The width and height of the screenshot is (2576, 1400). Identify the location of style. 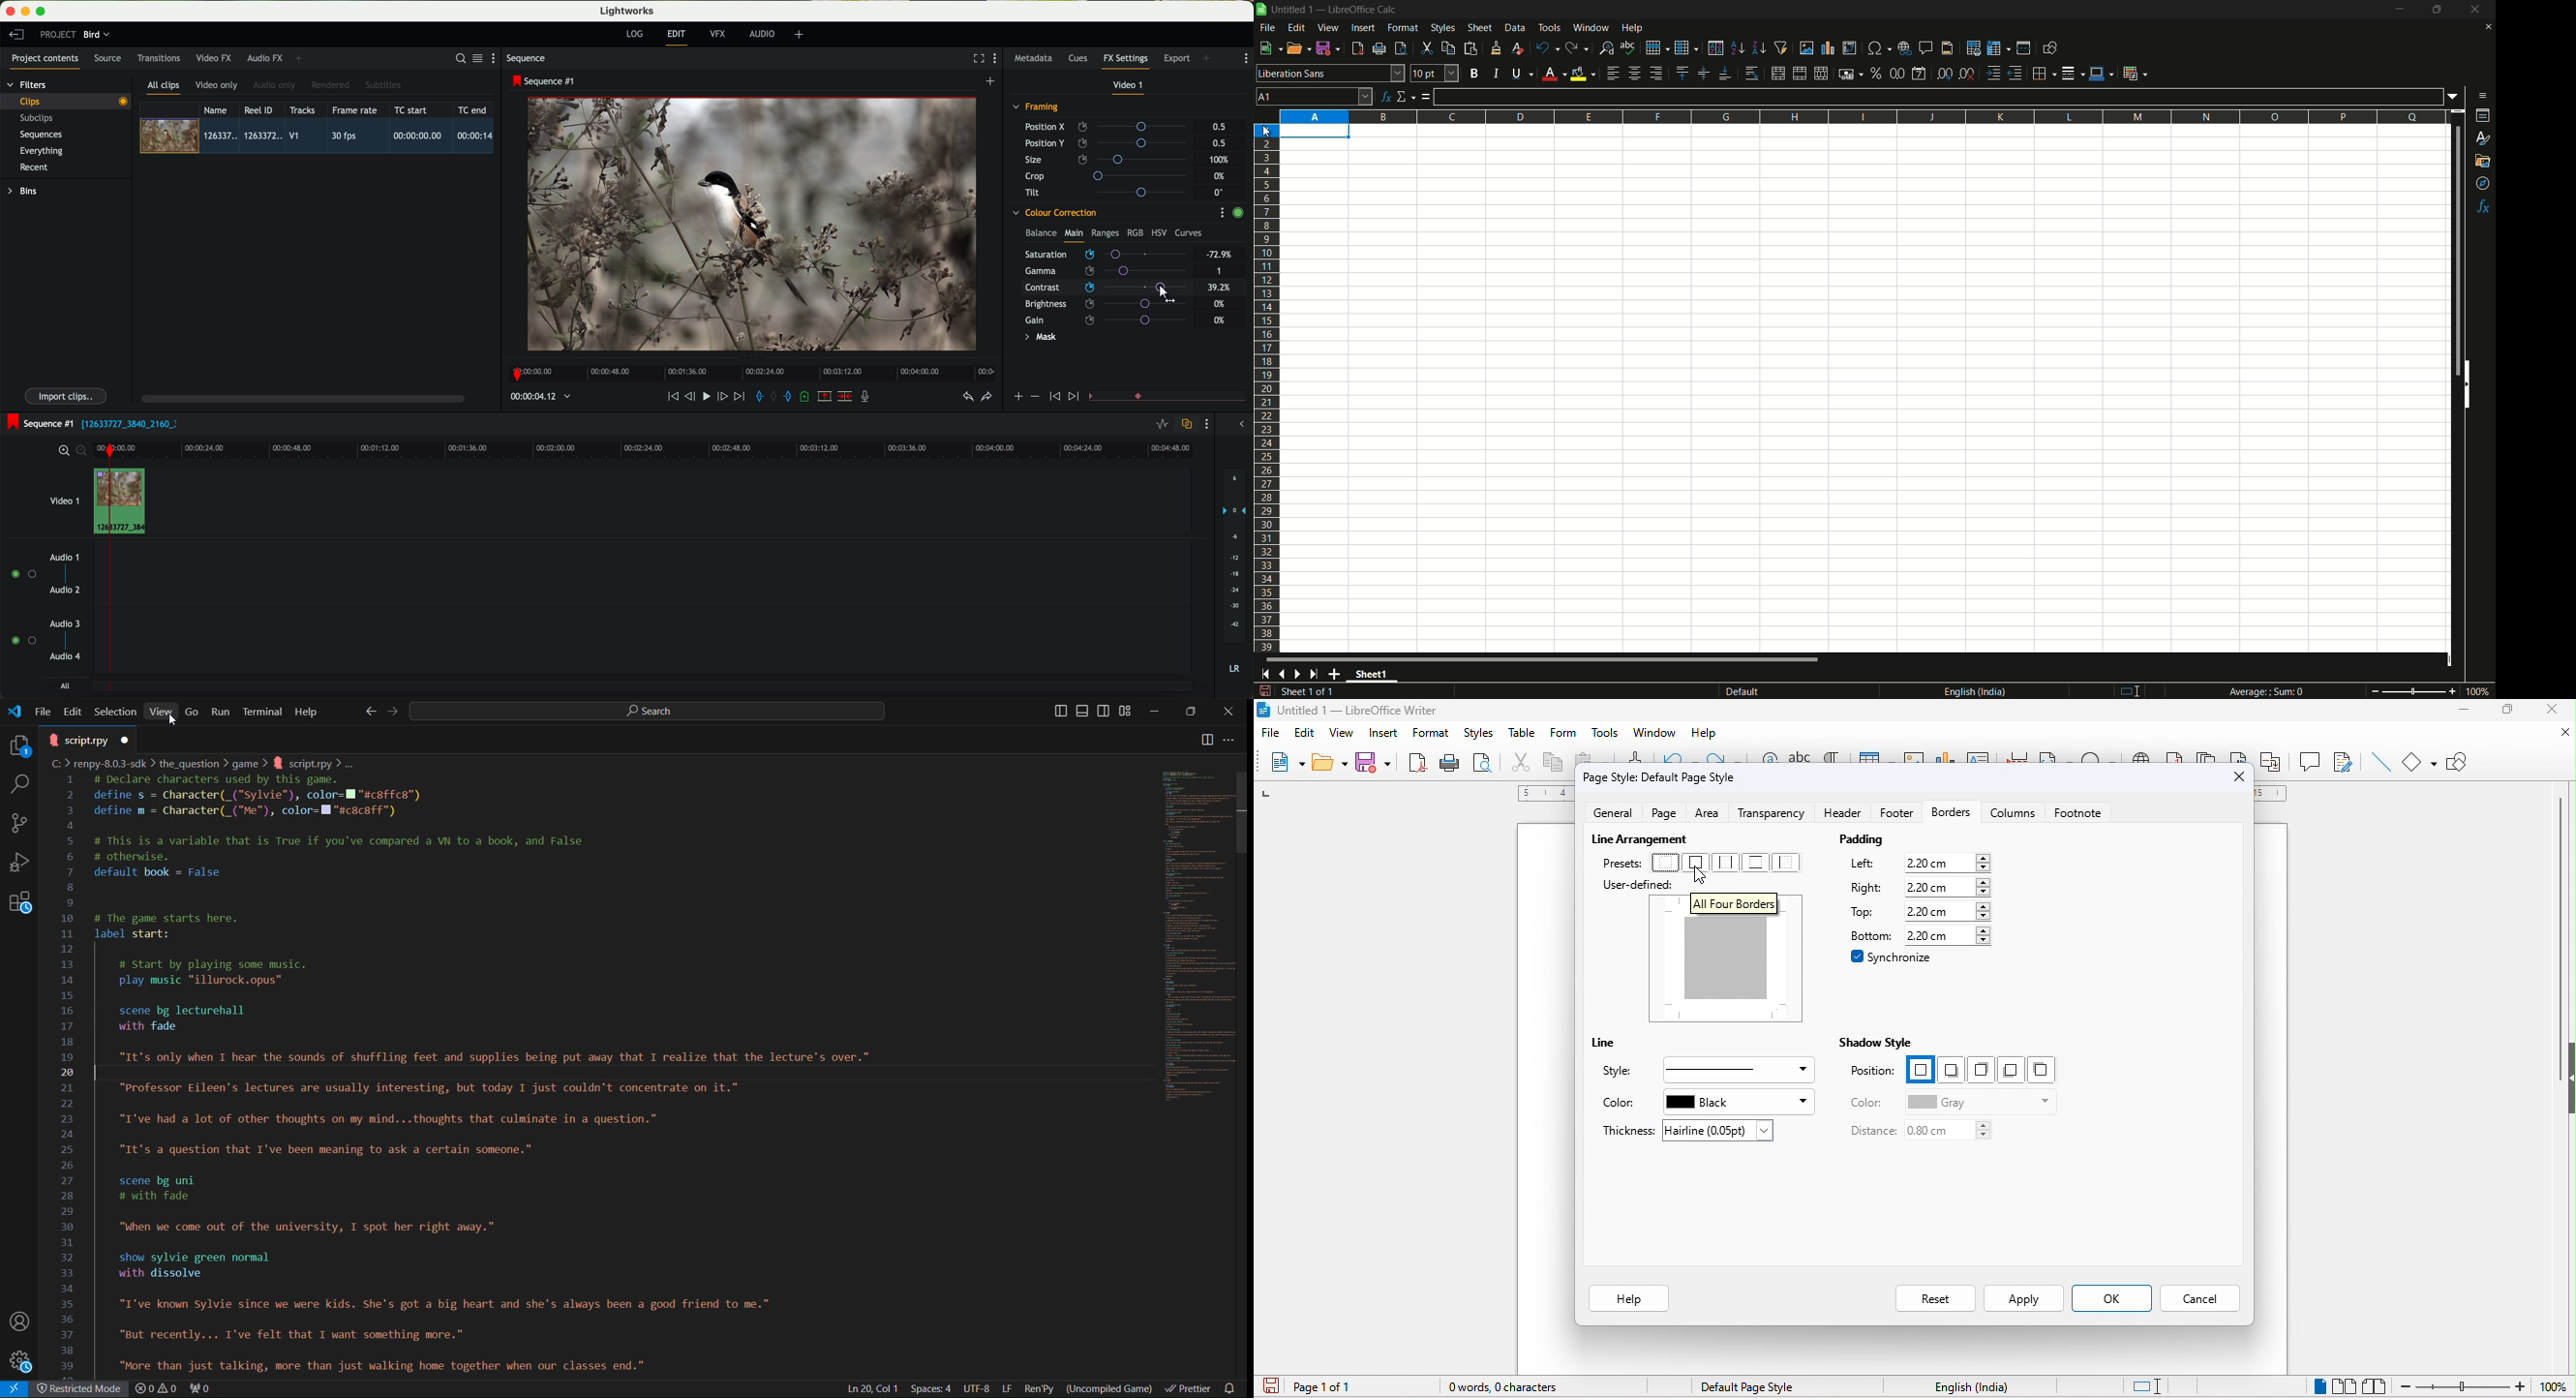
(1621, 1071).